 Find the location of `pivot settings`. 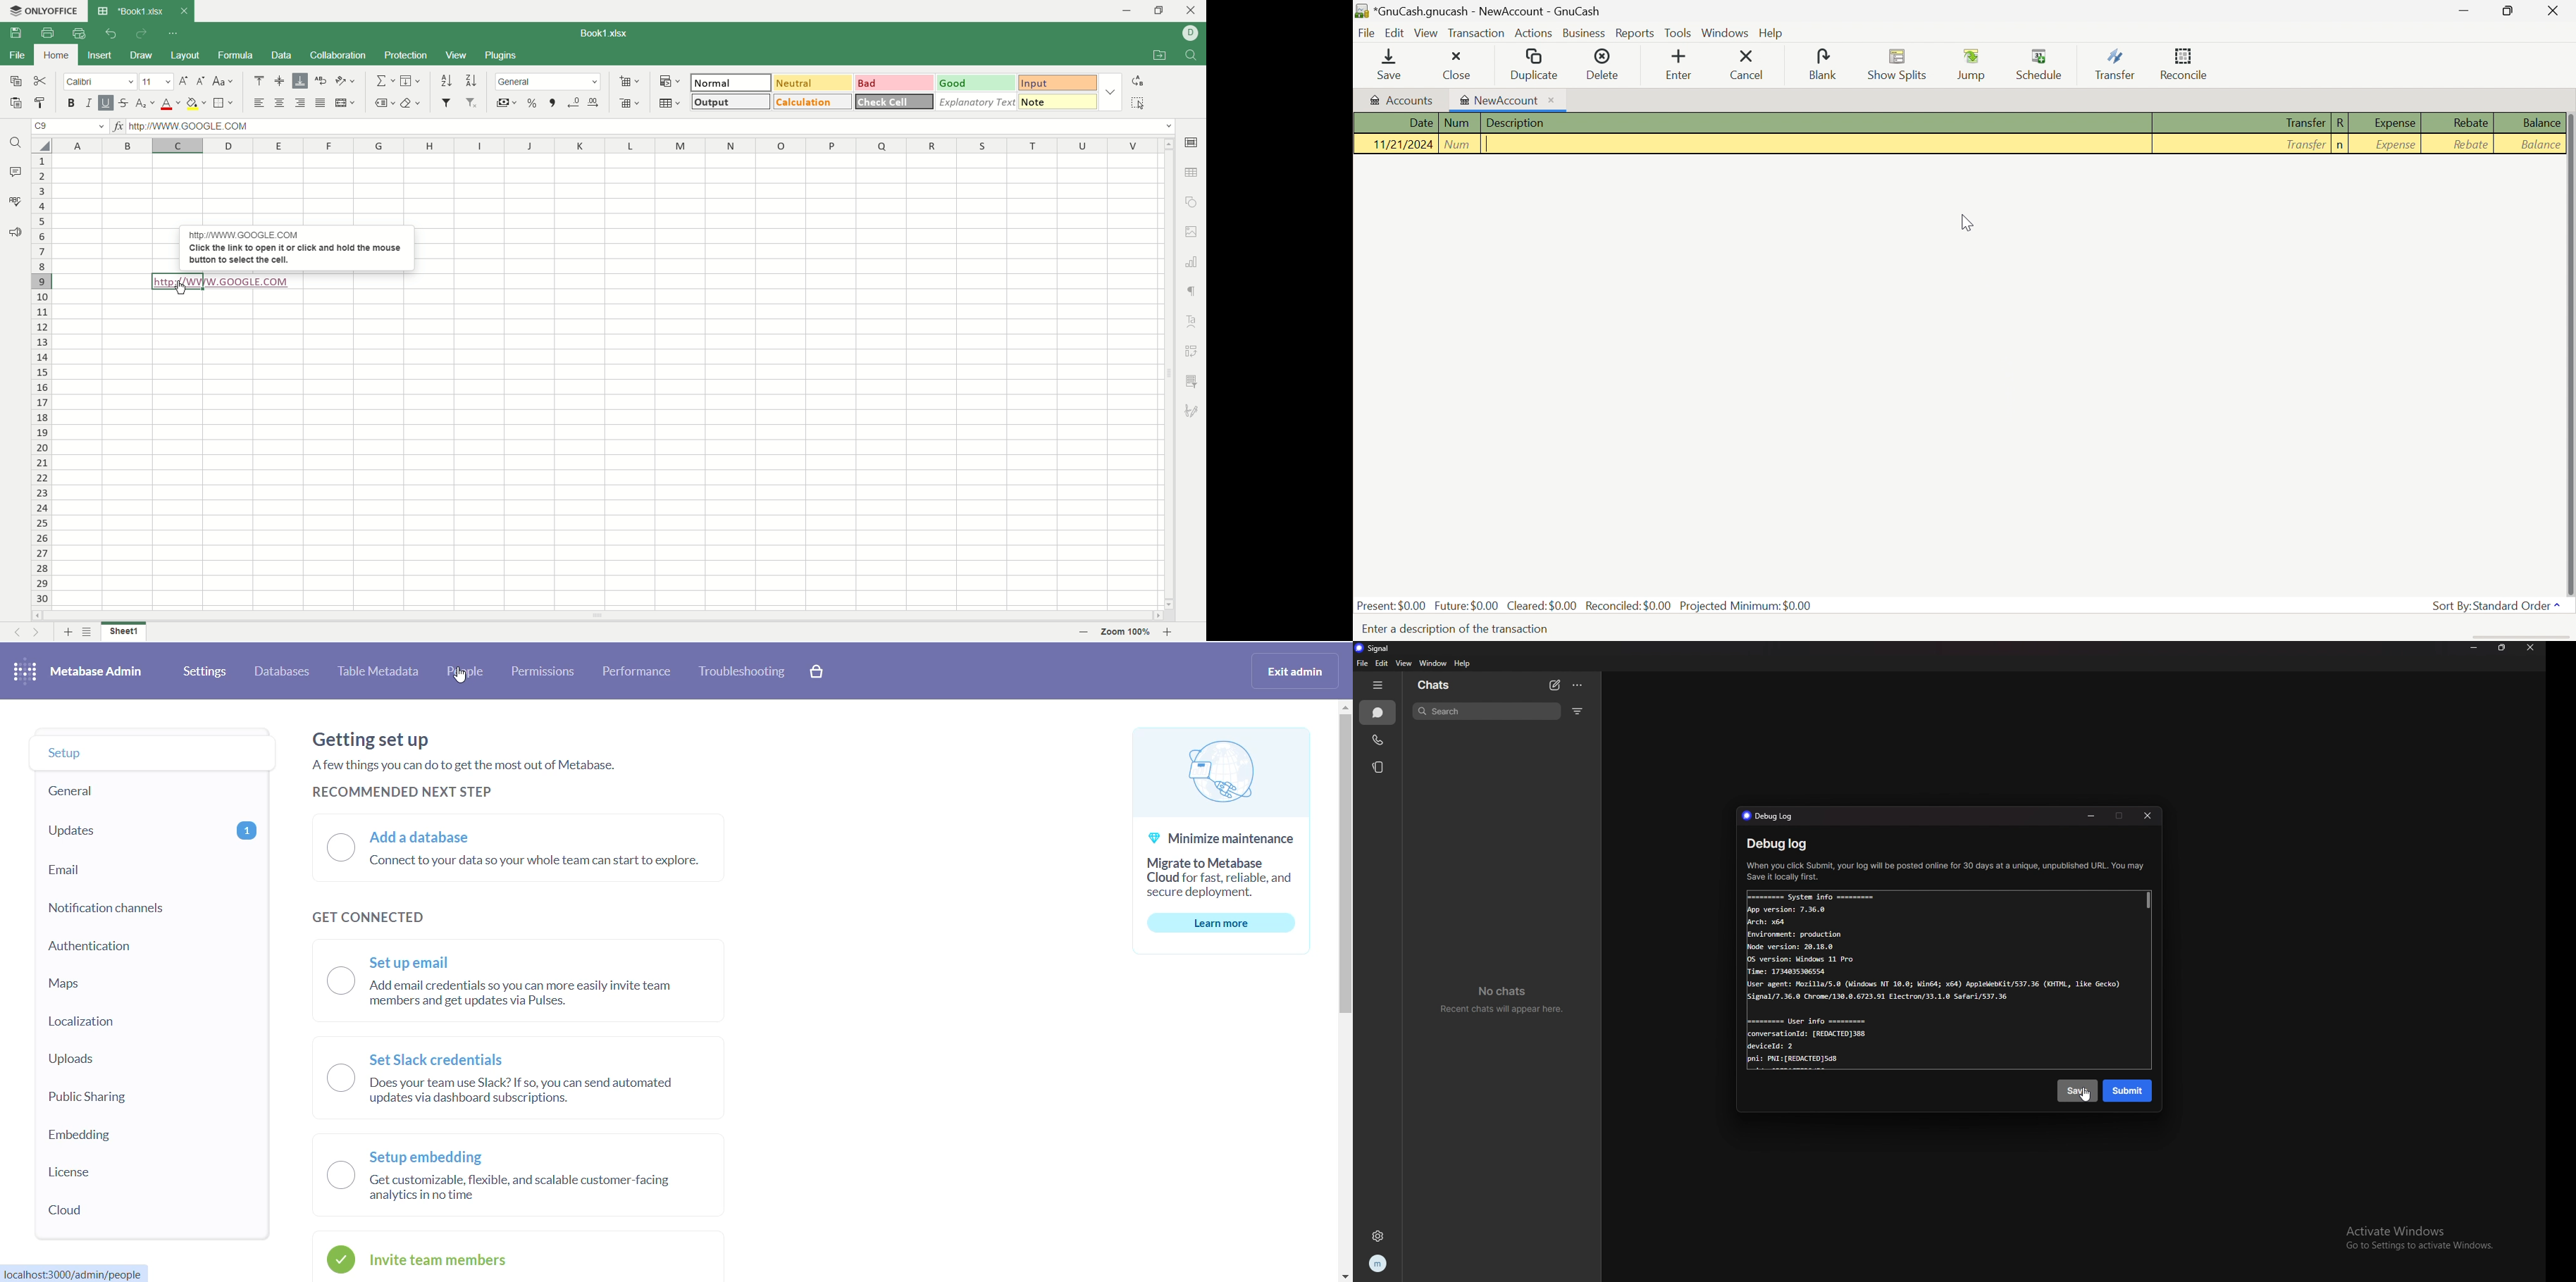

pivot settings is located at coordinates (1192, 349).